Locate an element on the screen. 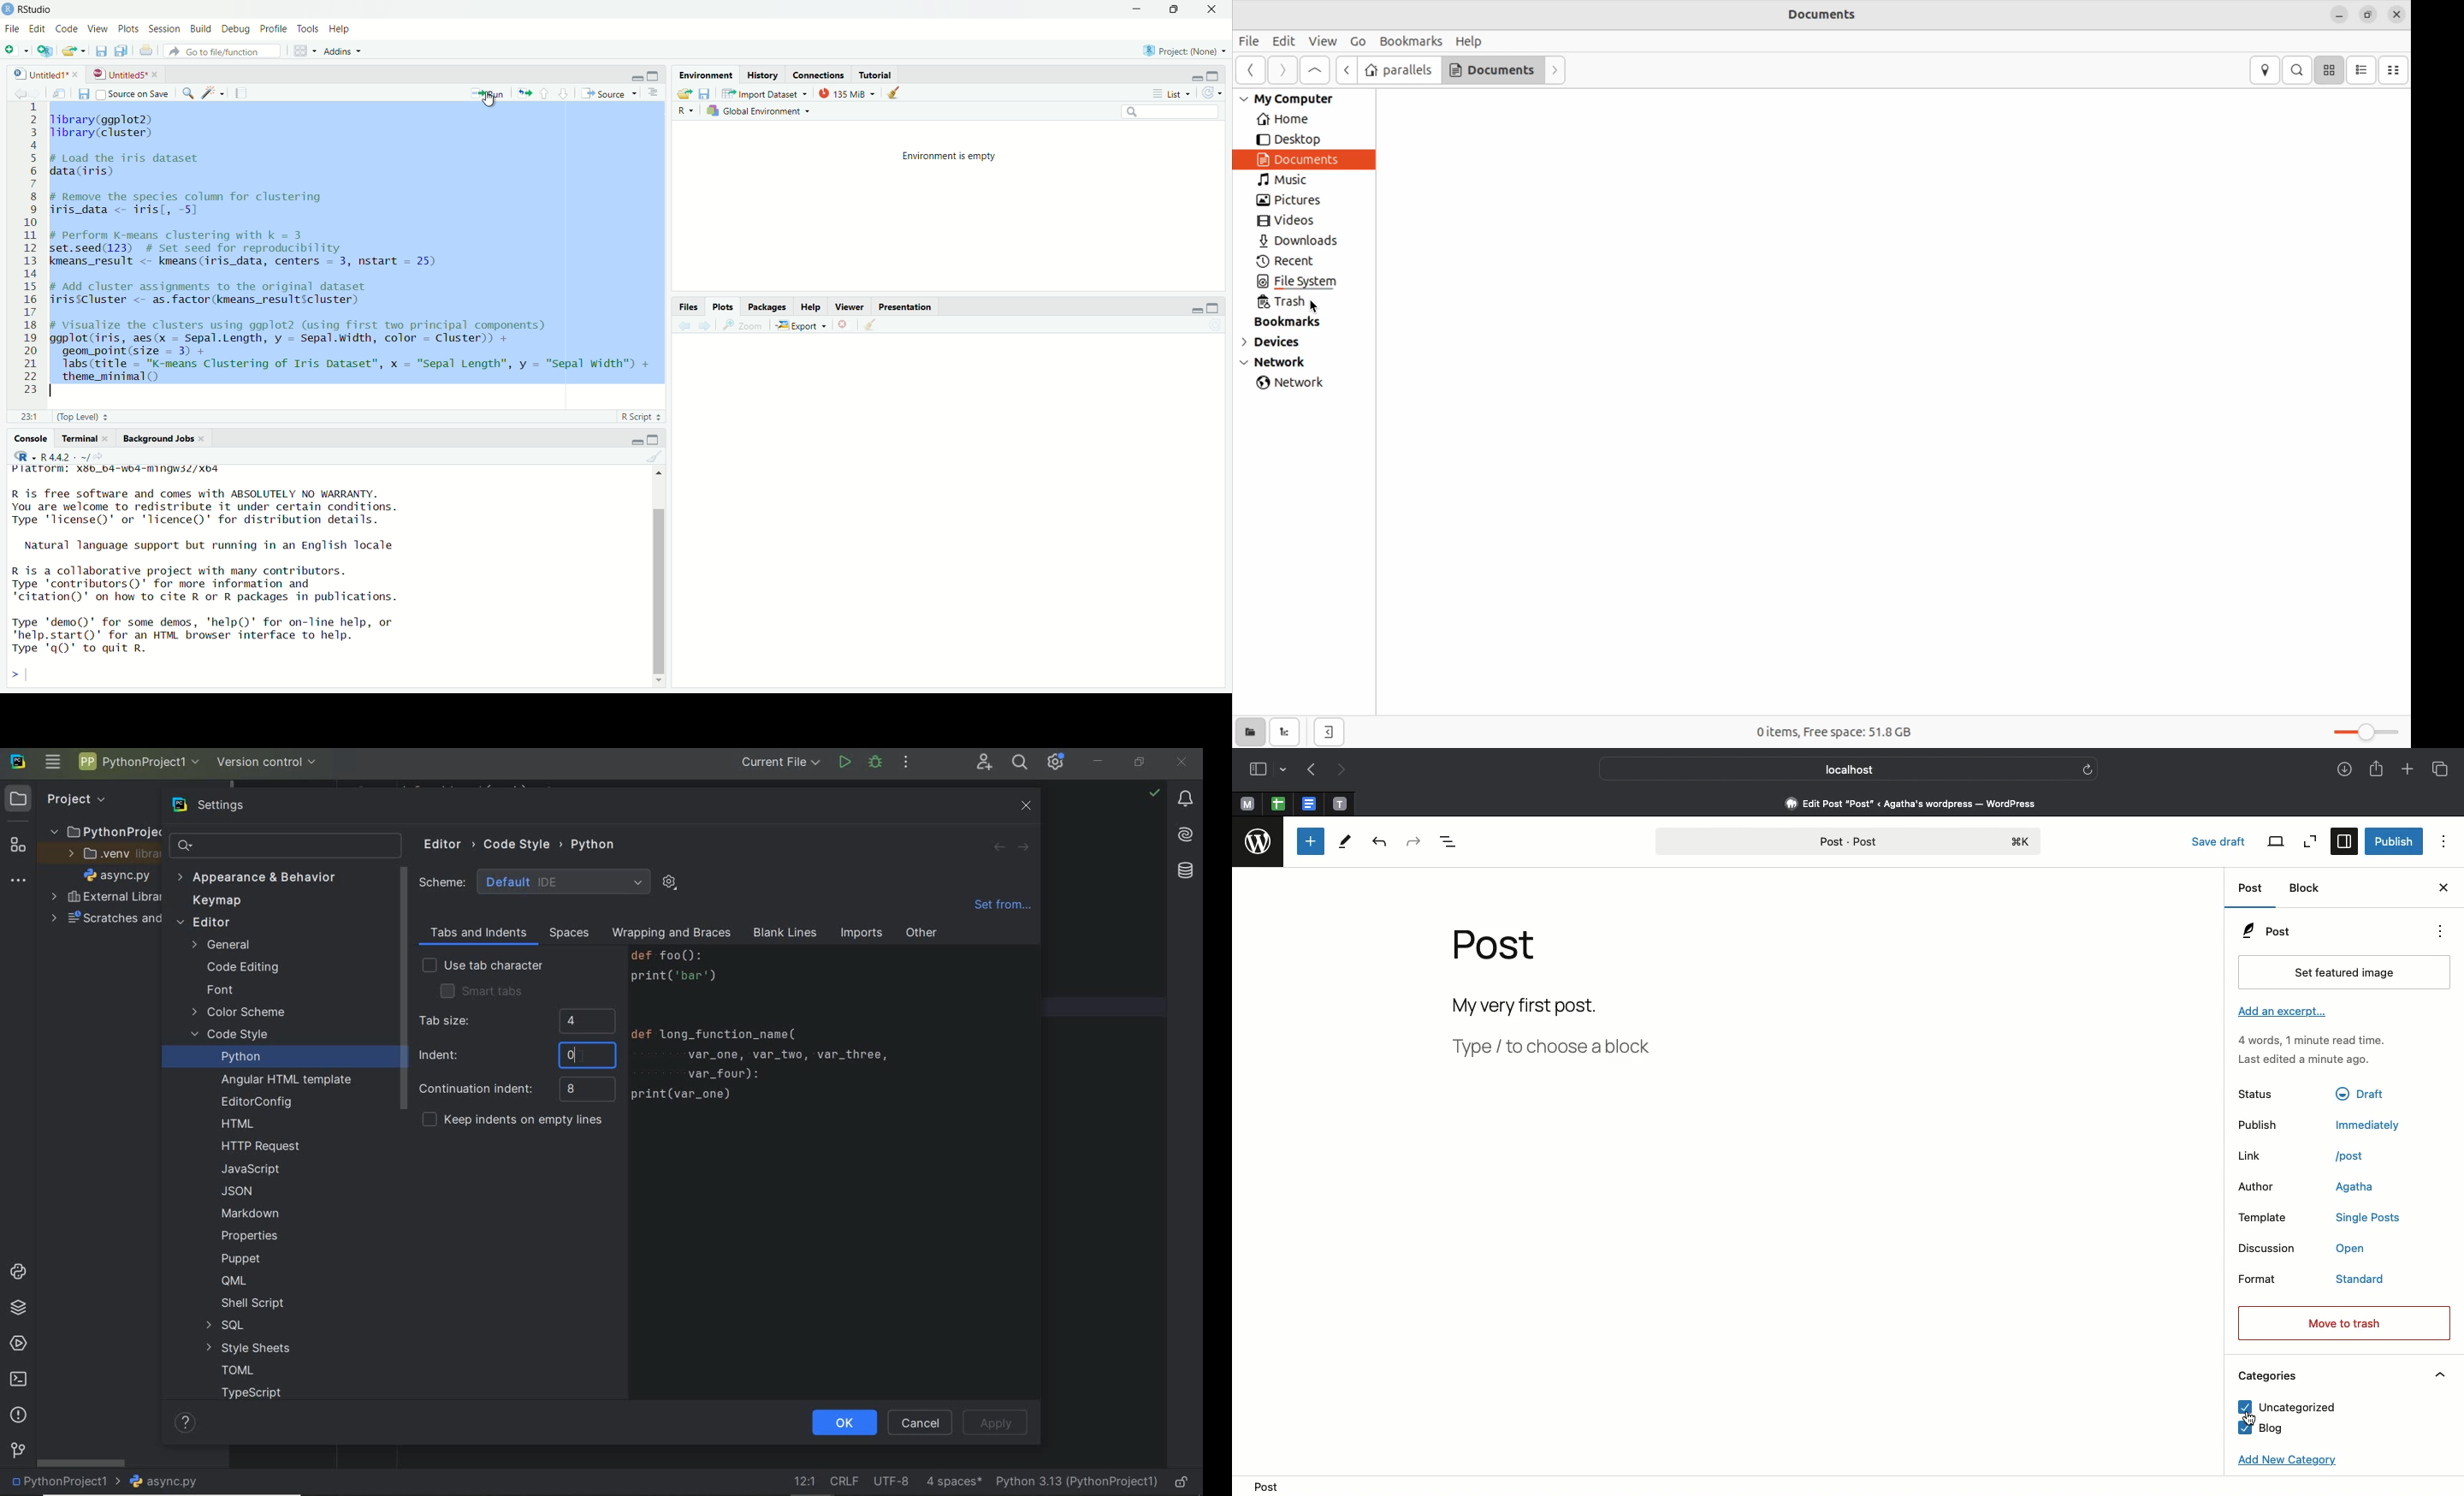 This screenshot has height=1512, width=2464. # Visualize the clusters using ggplot2 (using first two principal components)
aaplot(iris. aes(x = Sepal.Lenath. v = Sepal.width. color = Cluster)) + is located at coordinates (323, 332).